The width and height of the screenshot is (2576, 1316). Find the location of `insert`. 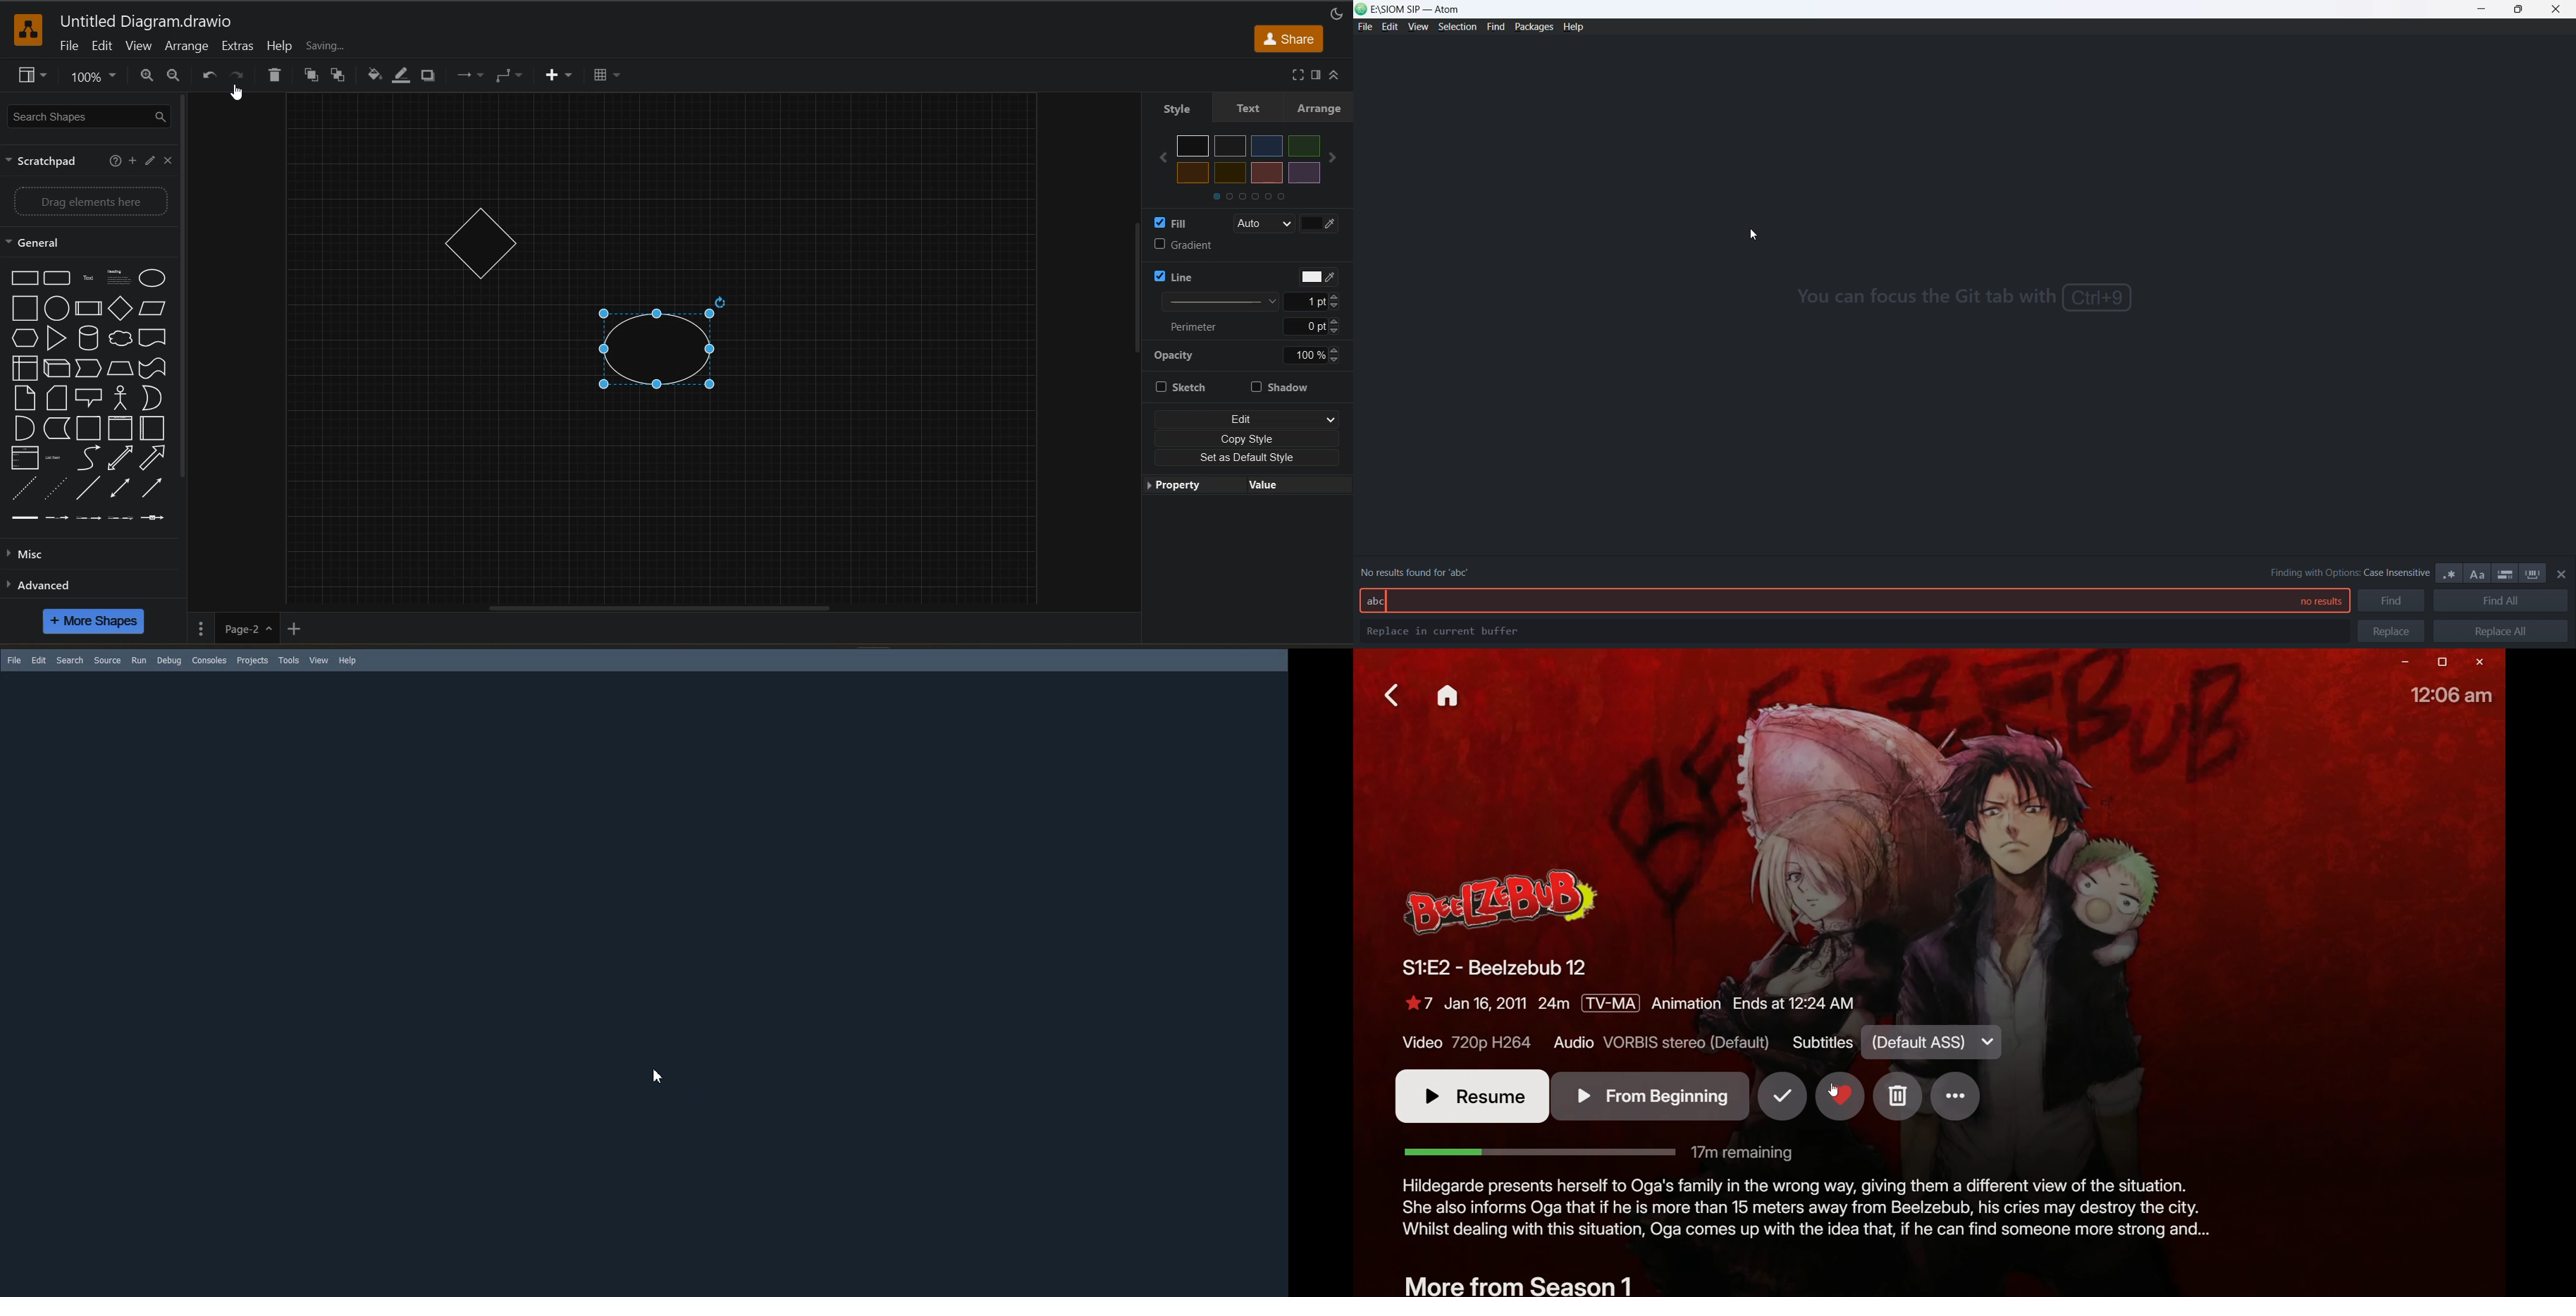

insert is located at coordinates (562, 76).